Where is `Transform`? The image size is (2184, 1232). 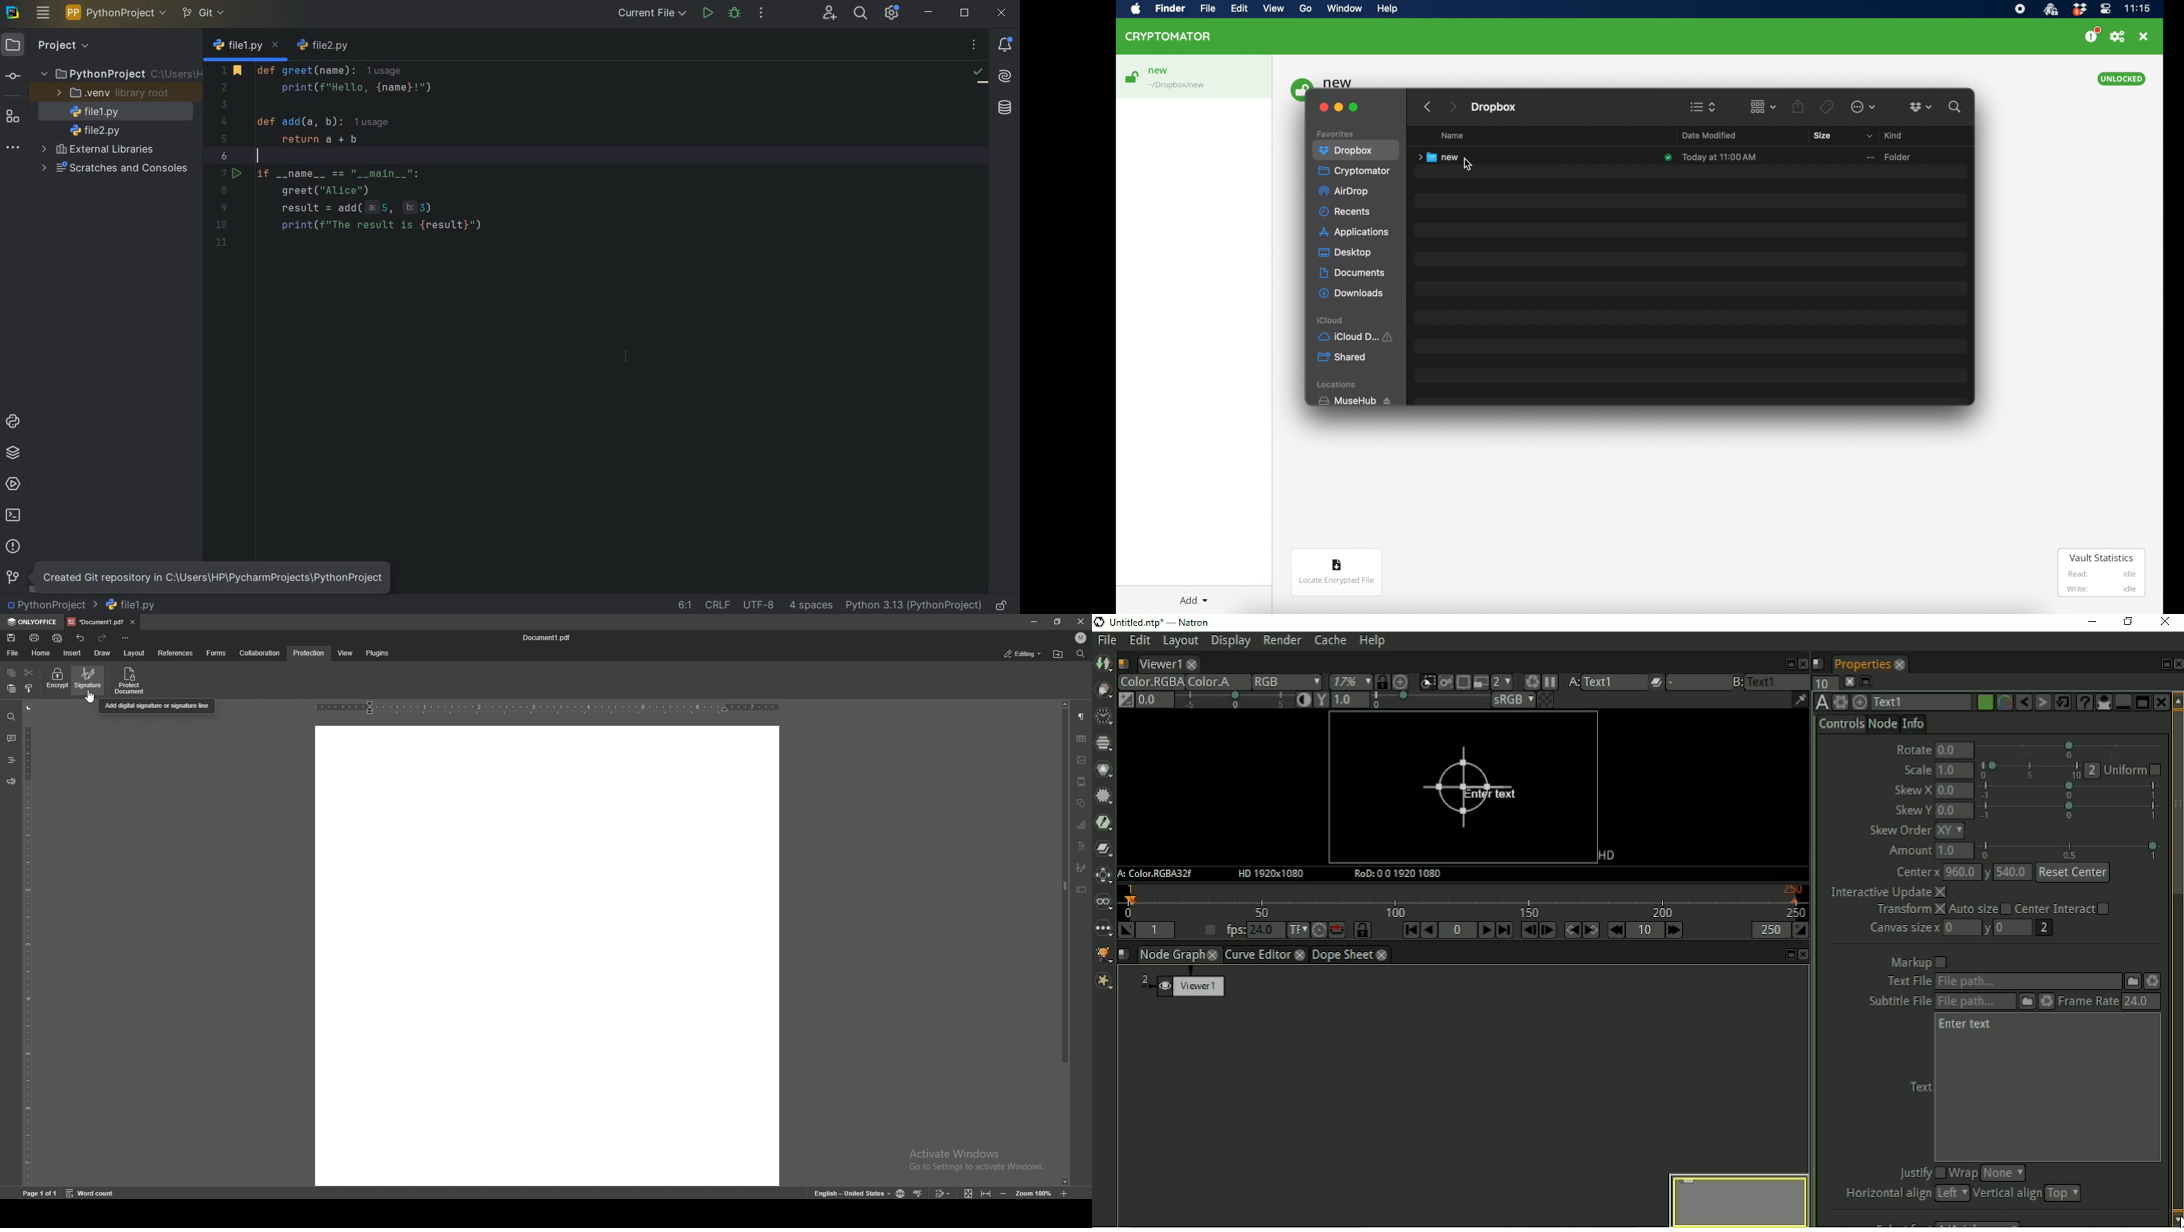
Transform is located at coordinates (1906, 910).